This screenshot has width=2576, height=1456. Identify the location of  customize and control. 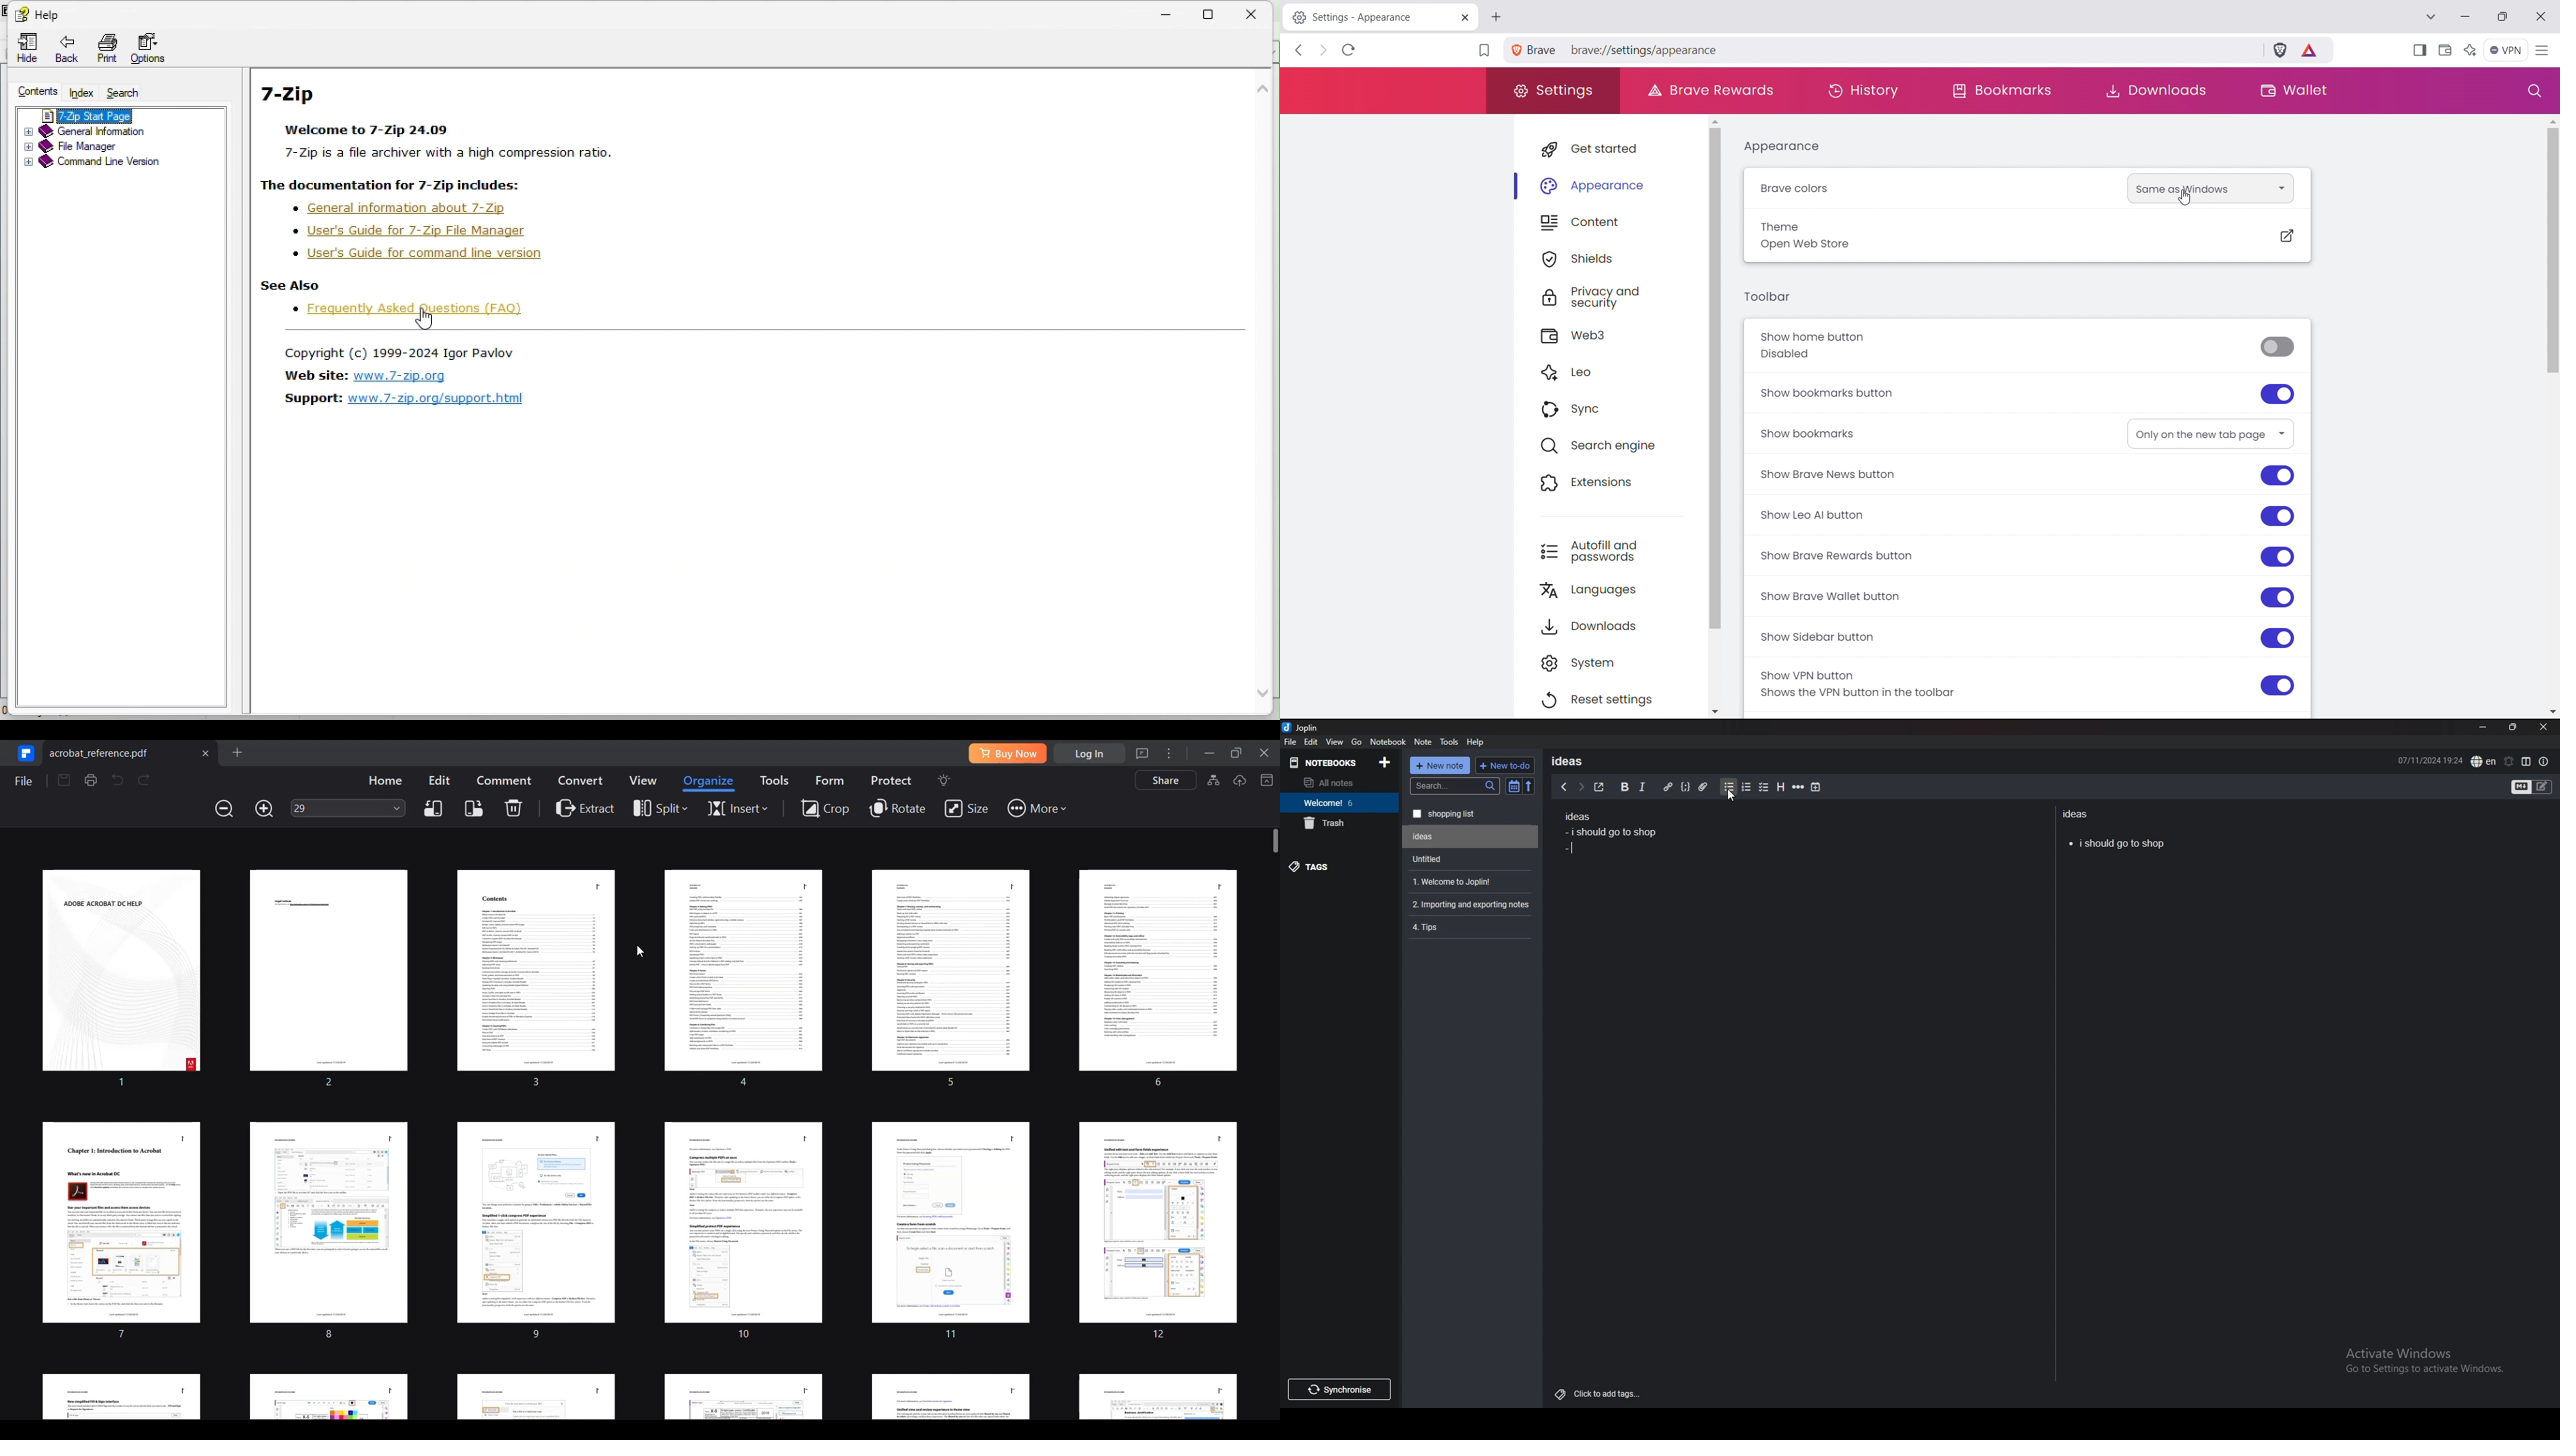
(2543, 49).